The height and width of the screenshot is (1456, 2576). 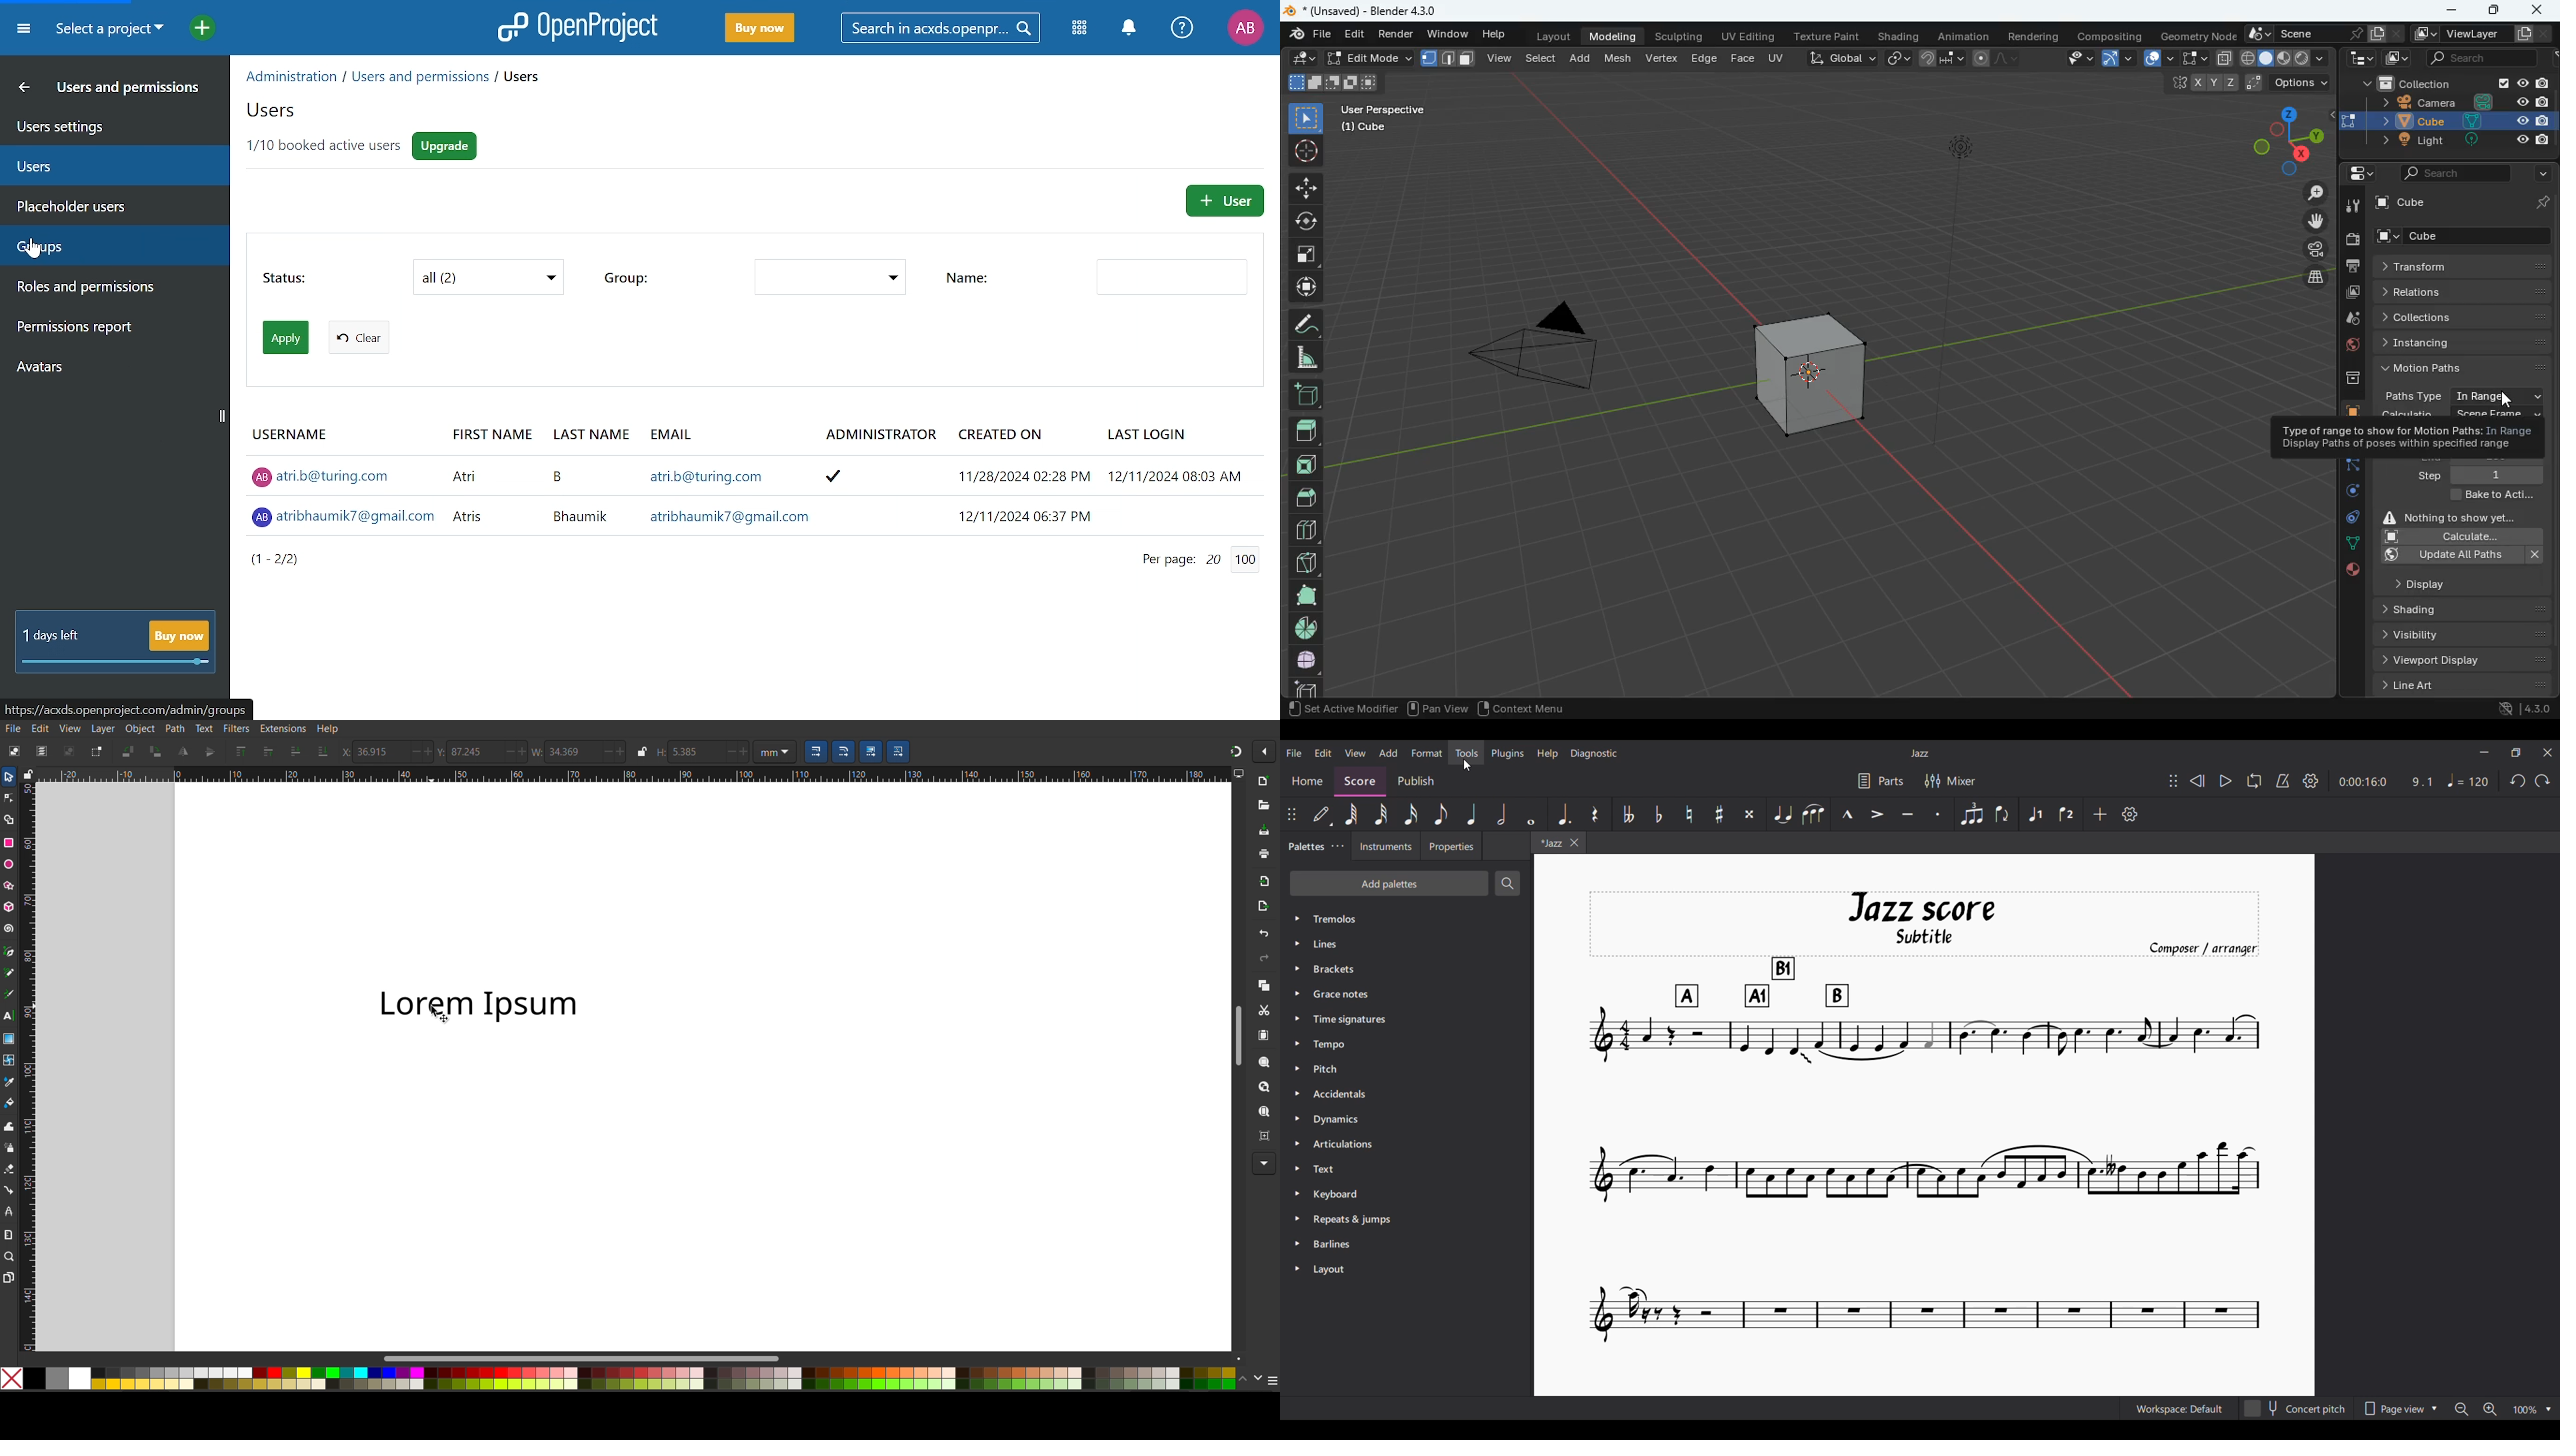 I want to click on Zoom Selection, so click(x=1265, y=1063).